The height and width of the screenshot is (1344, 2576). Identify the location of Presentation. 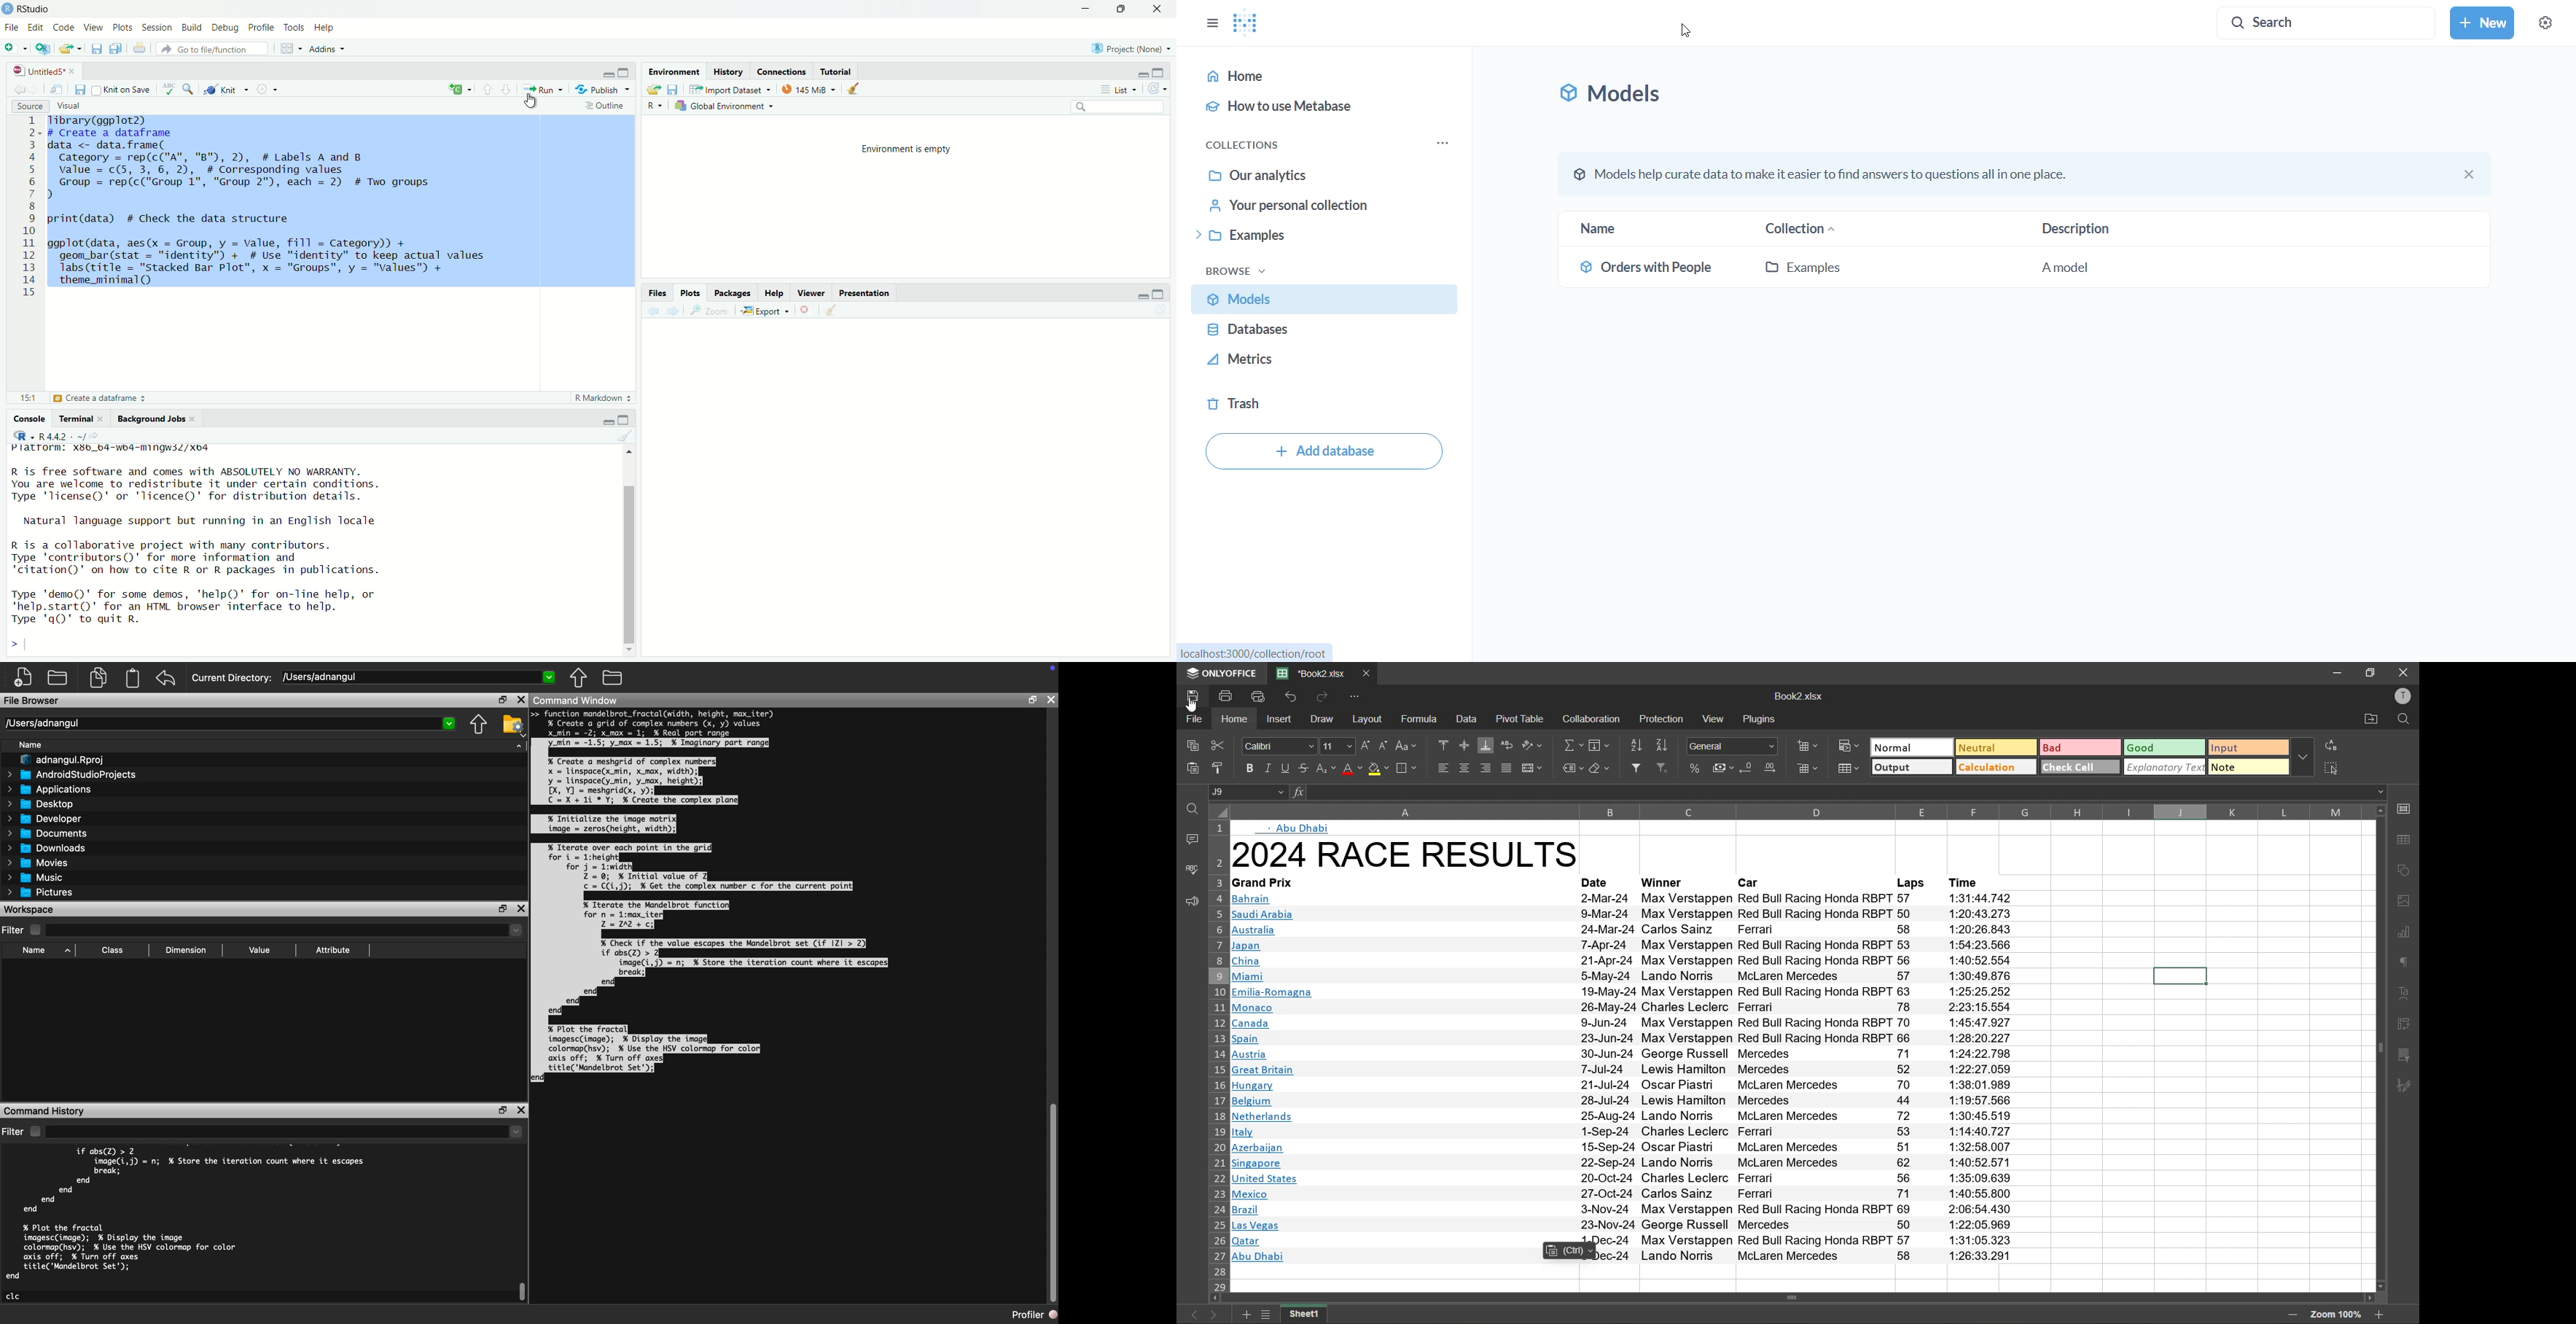
(865, 293).